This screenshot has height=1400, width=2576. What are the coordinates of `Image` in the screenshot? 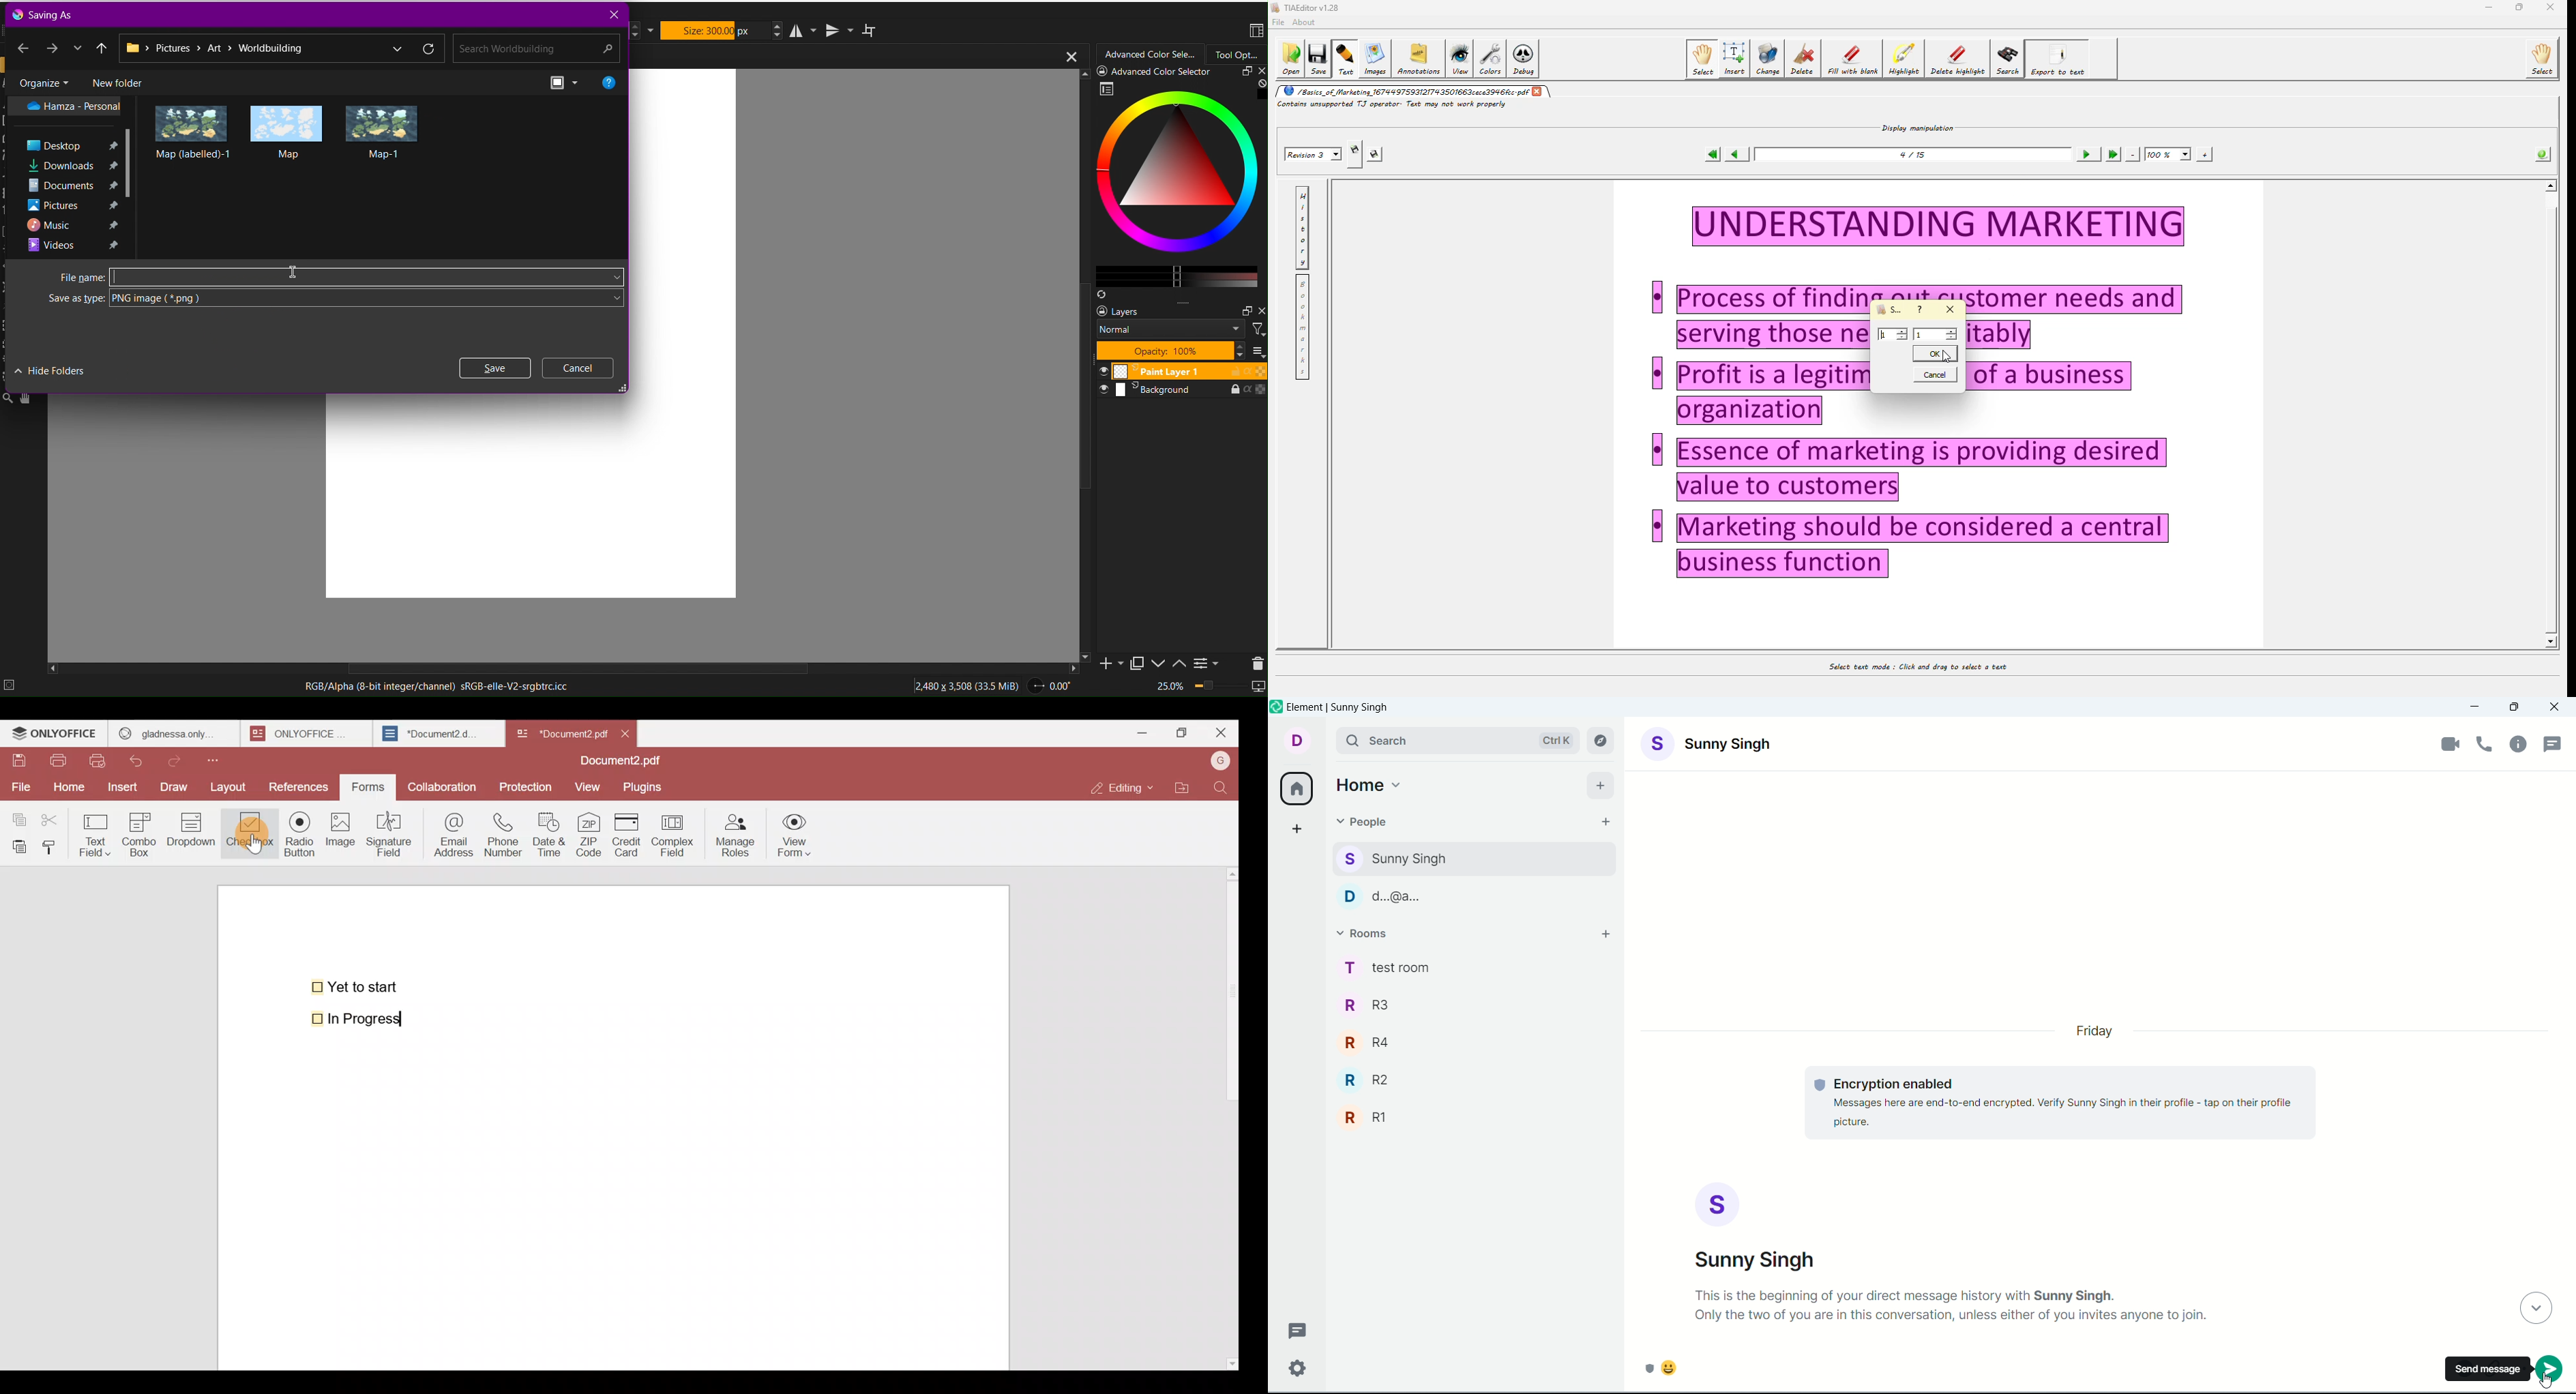 It's located at (342, 839).